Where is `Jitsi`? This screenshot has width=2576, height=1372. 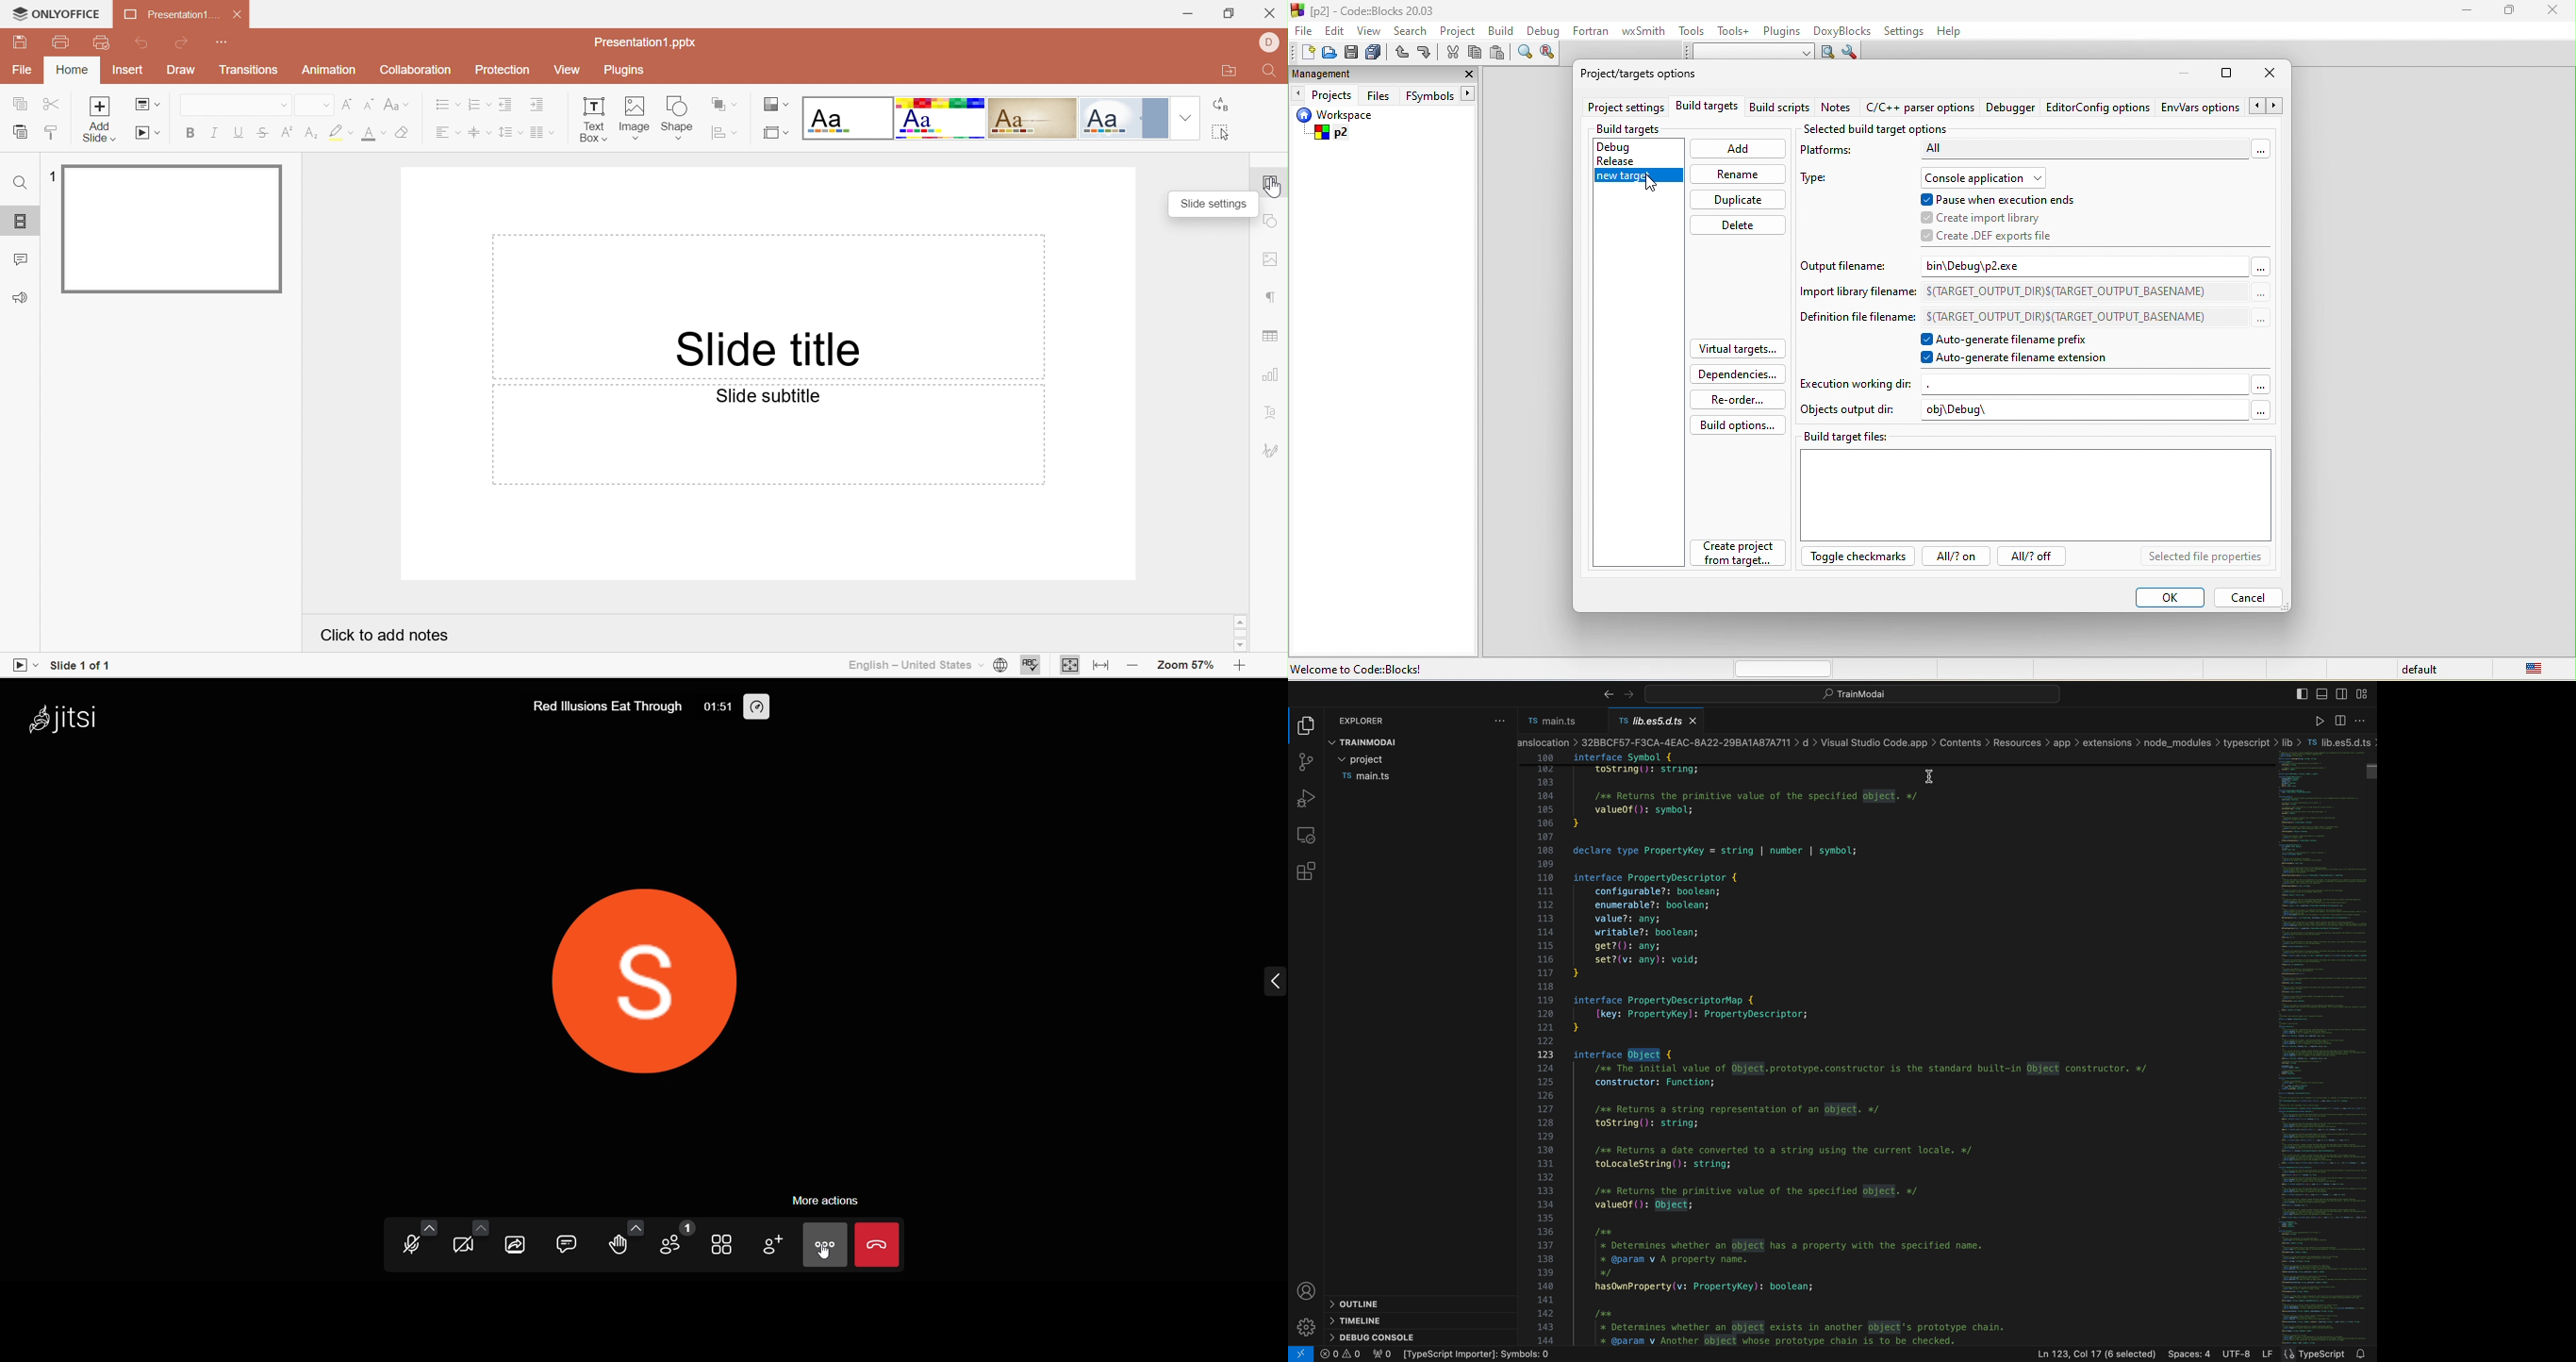 Jitsi is located at coordinates (68, 717).